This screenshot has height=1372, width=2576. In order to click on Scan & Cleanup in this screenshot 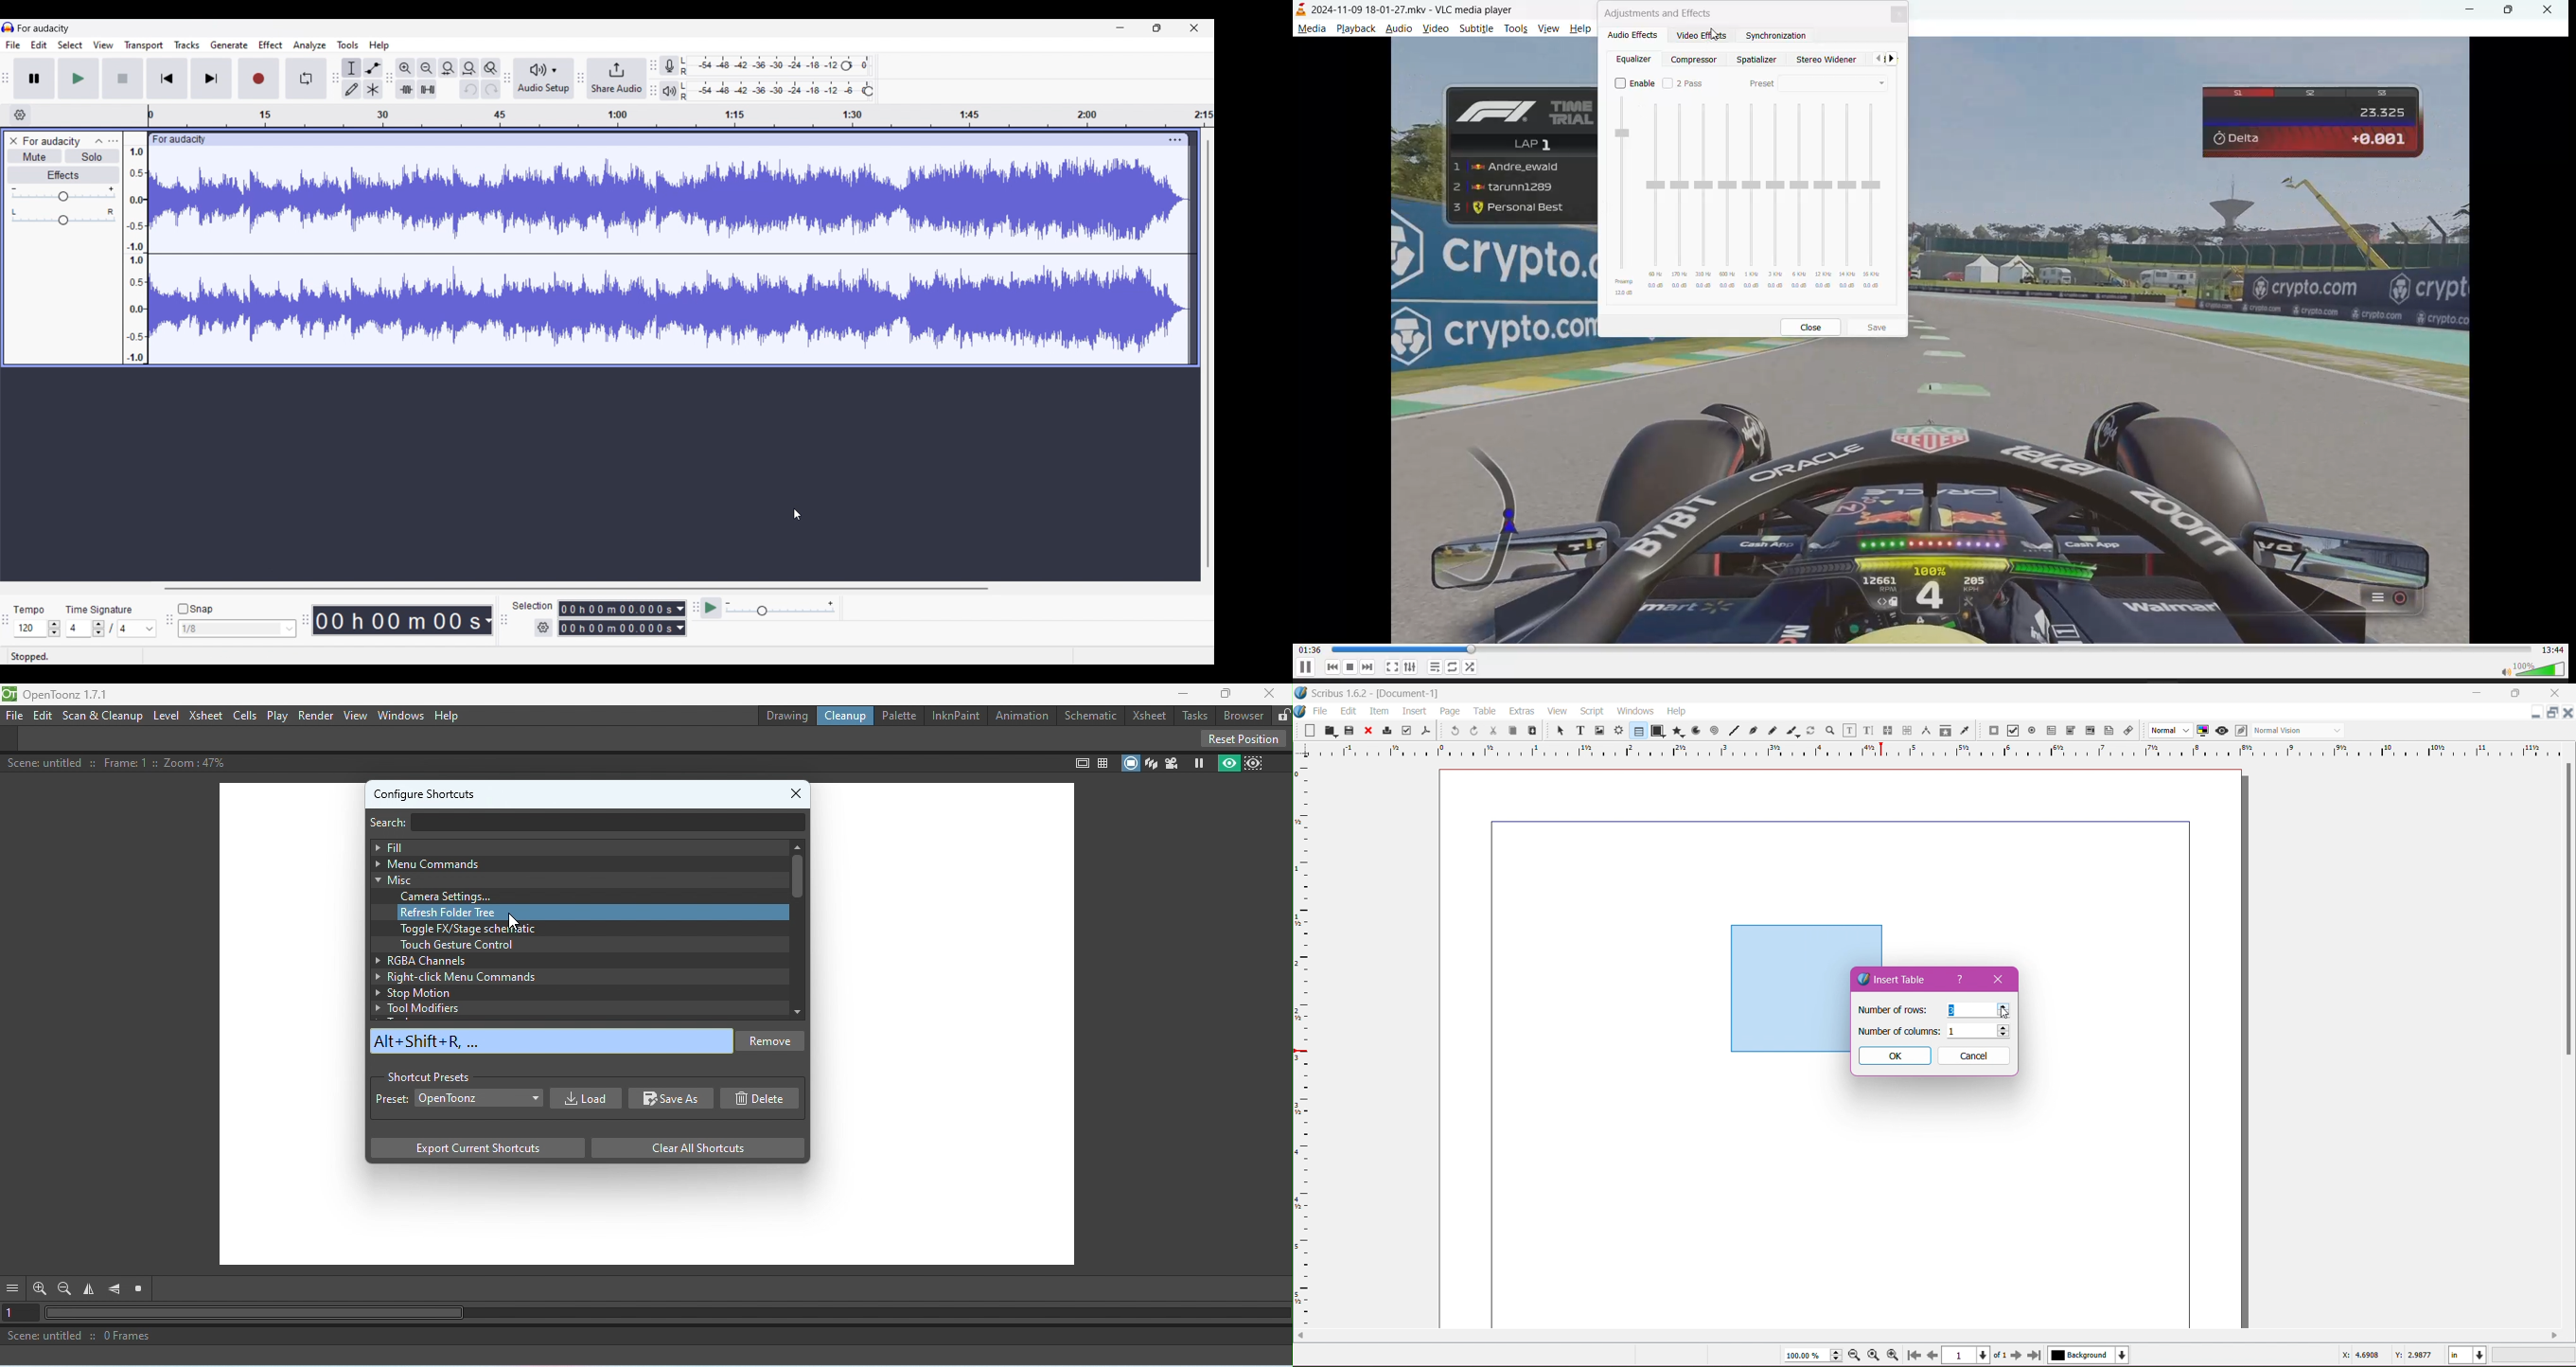, I will do `click(103, 716)`.